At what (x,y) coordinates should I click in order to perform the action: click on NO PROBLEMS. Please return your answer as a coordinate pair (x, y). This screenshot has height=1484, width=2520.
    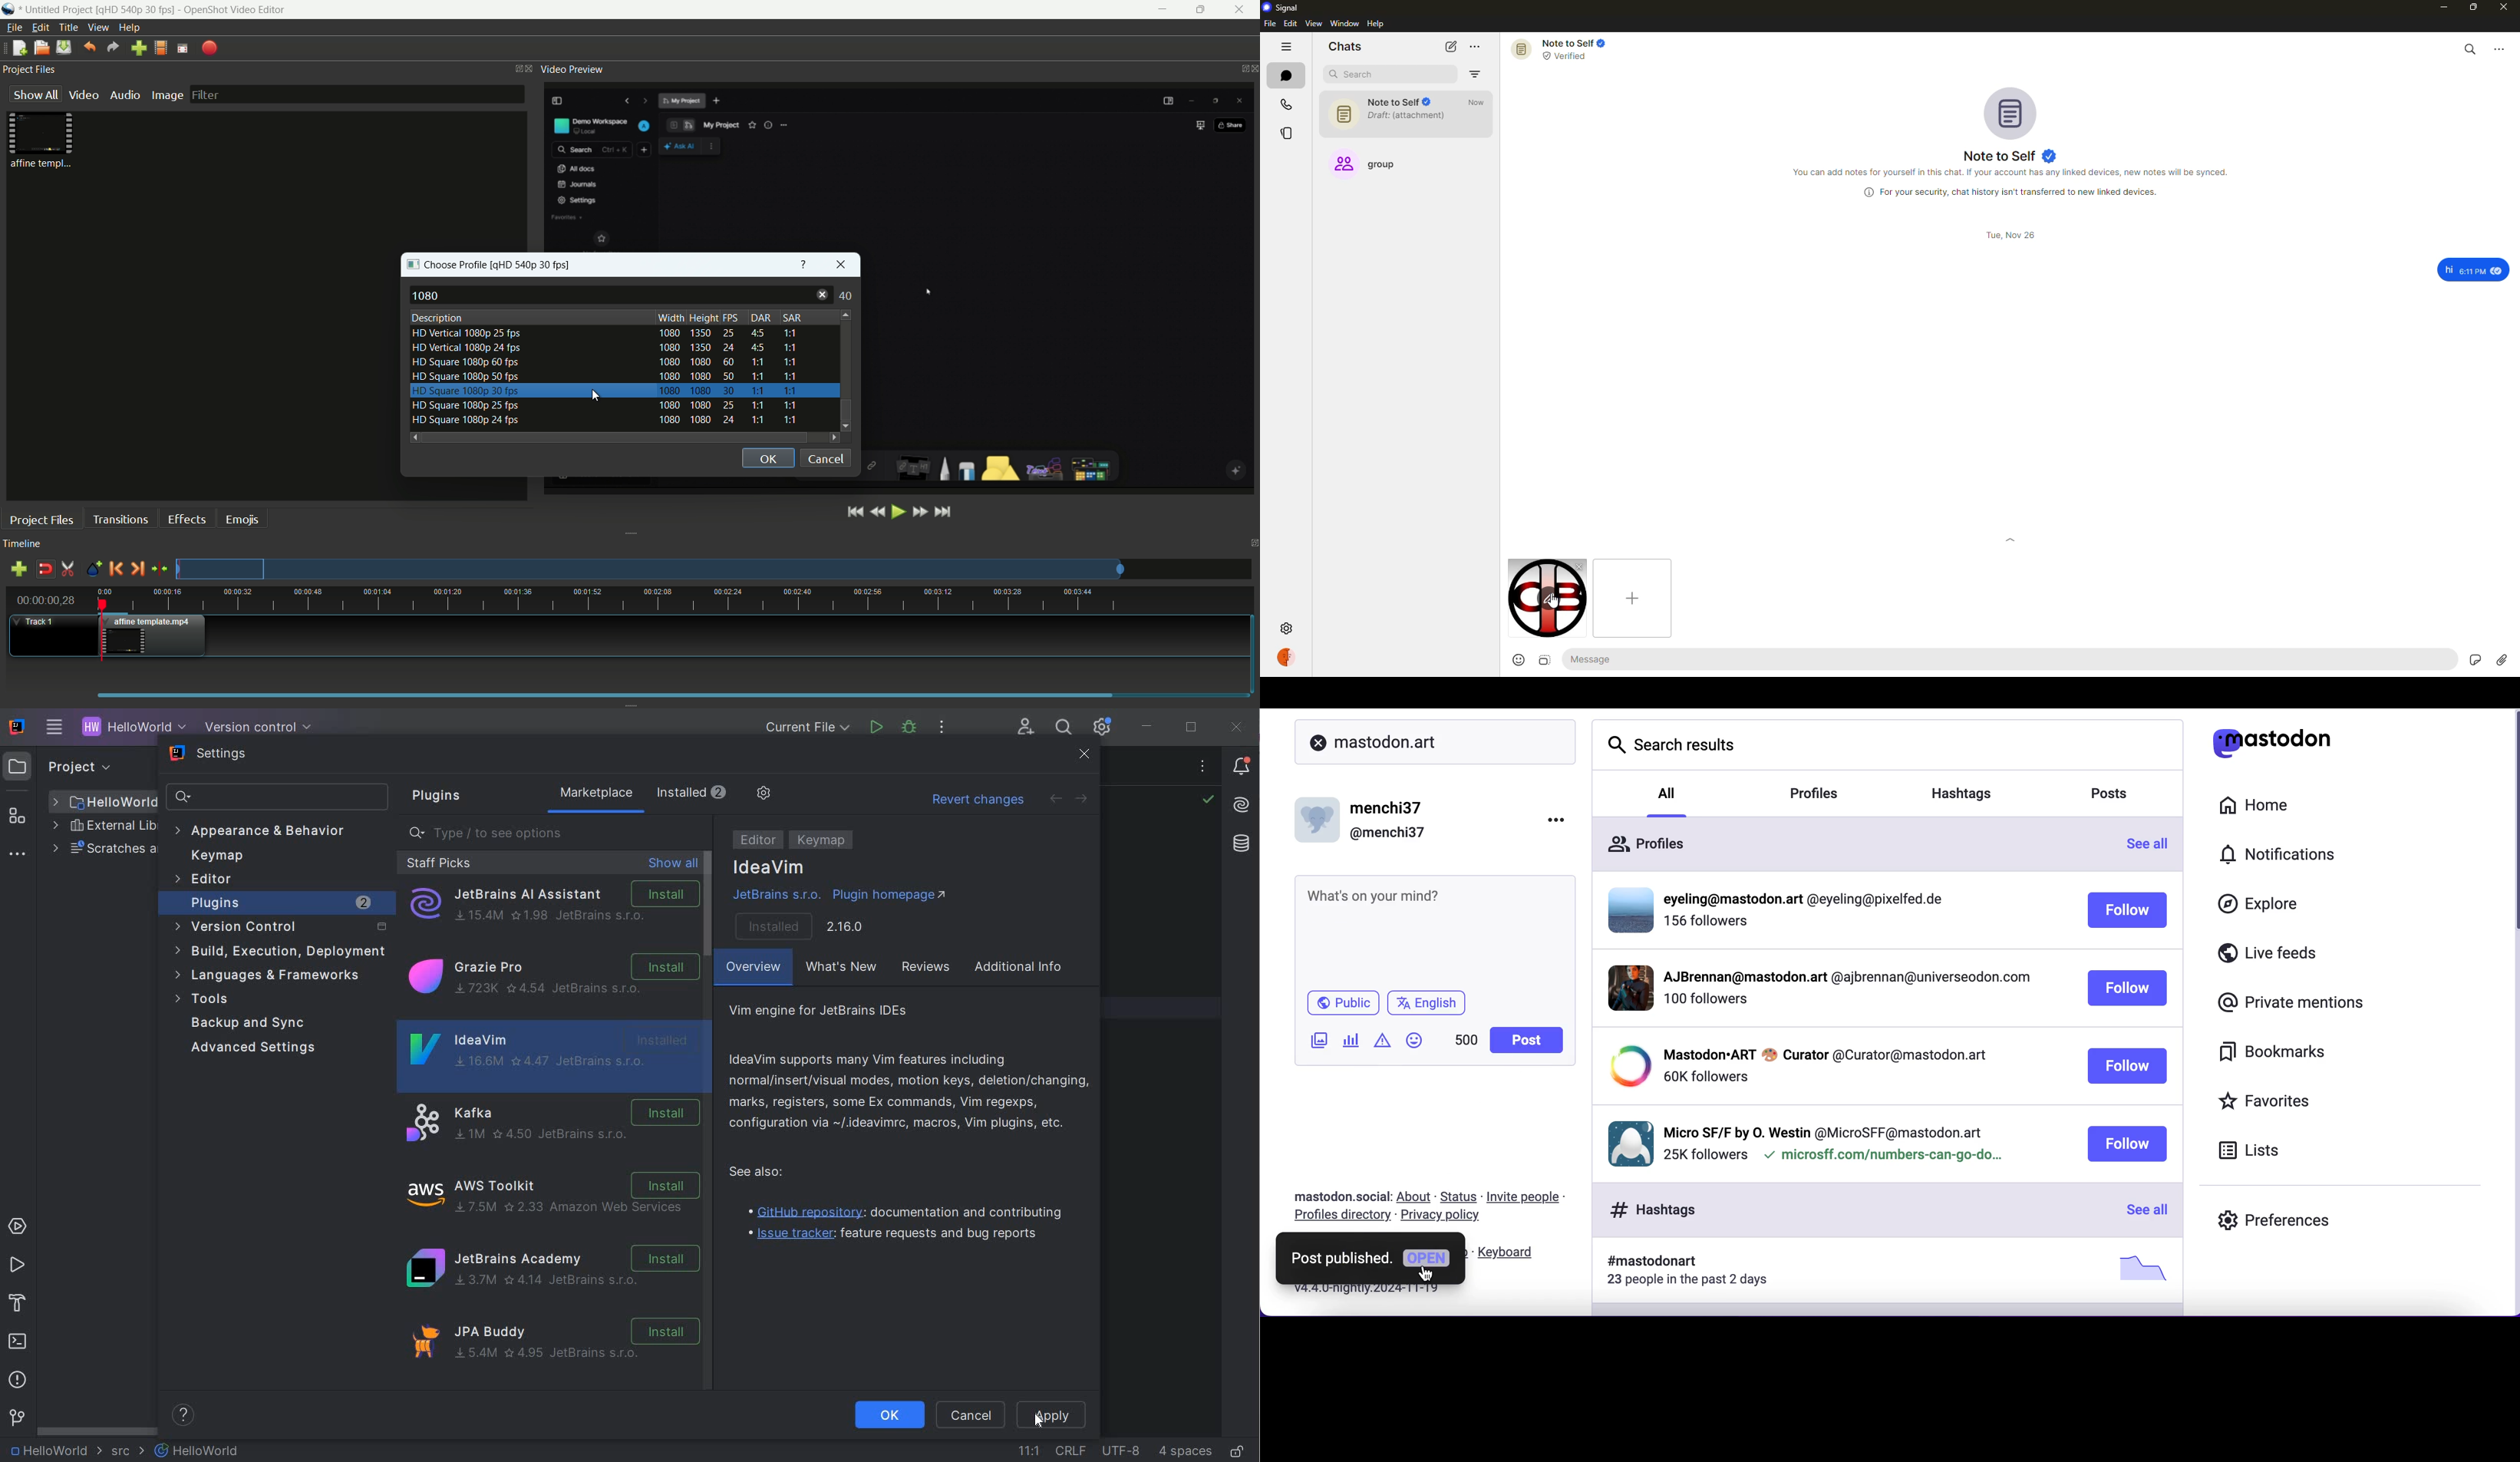
    Looking at the image, I should click on (1207, 801).